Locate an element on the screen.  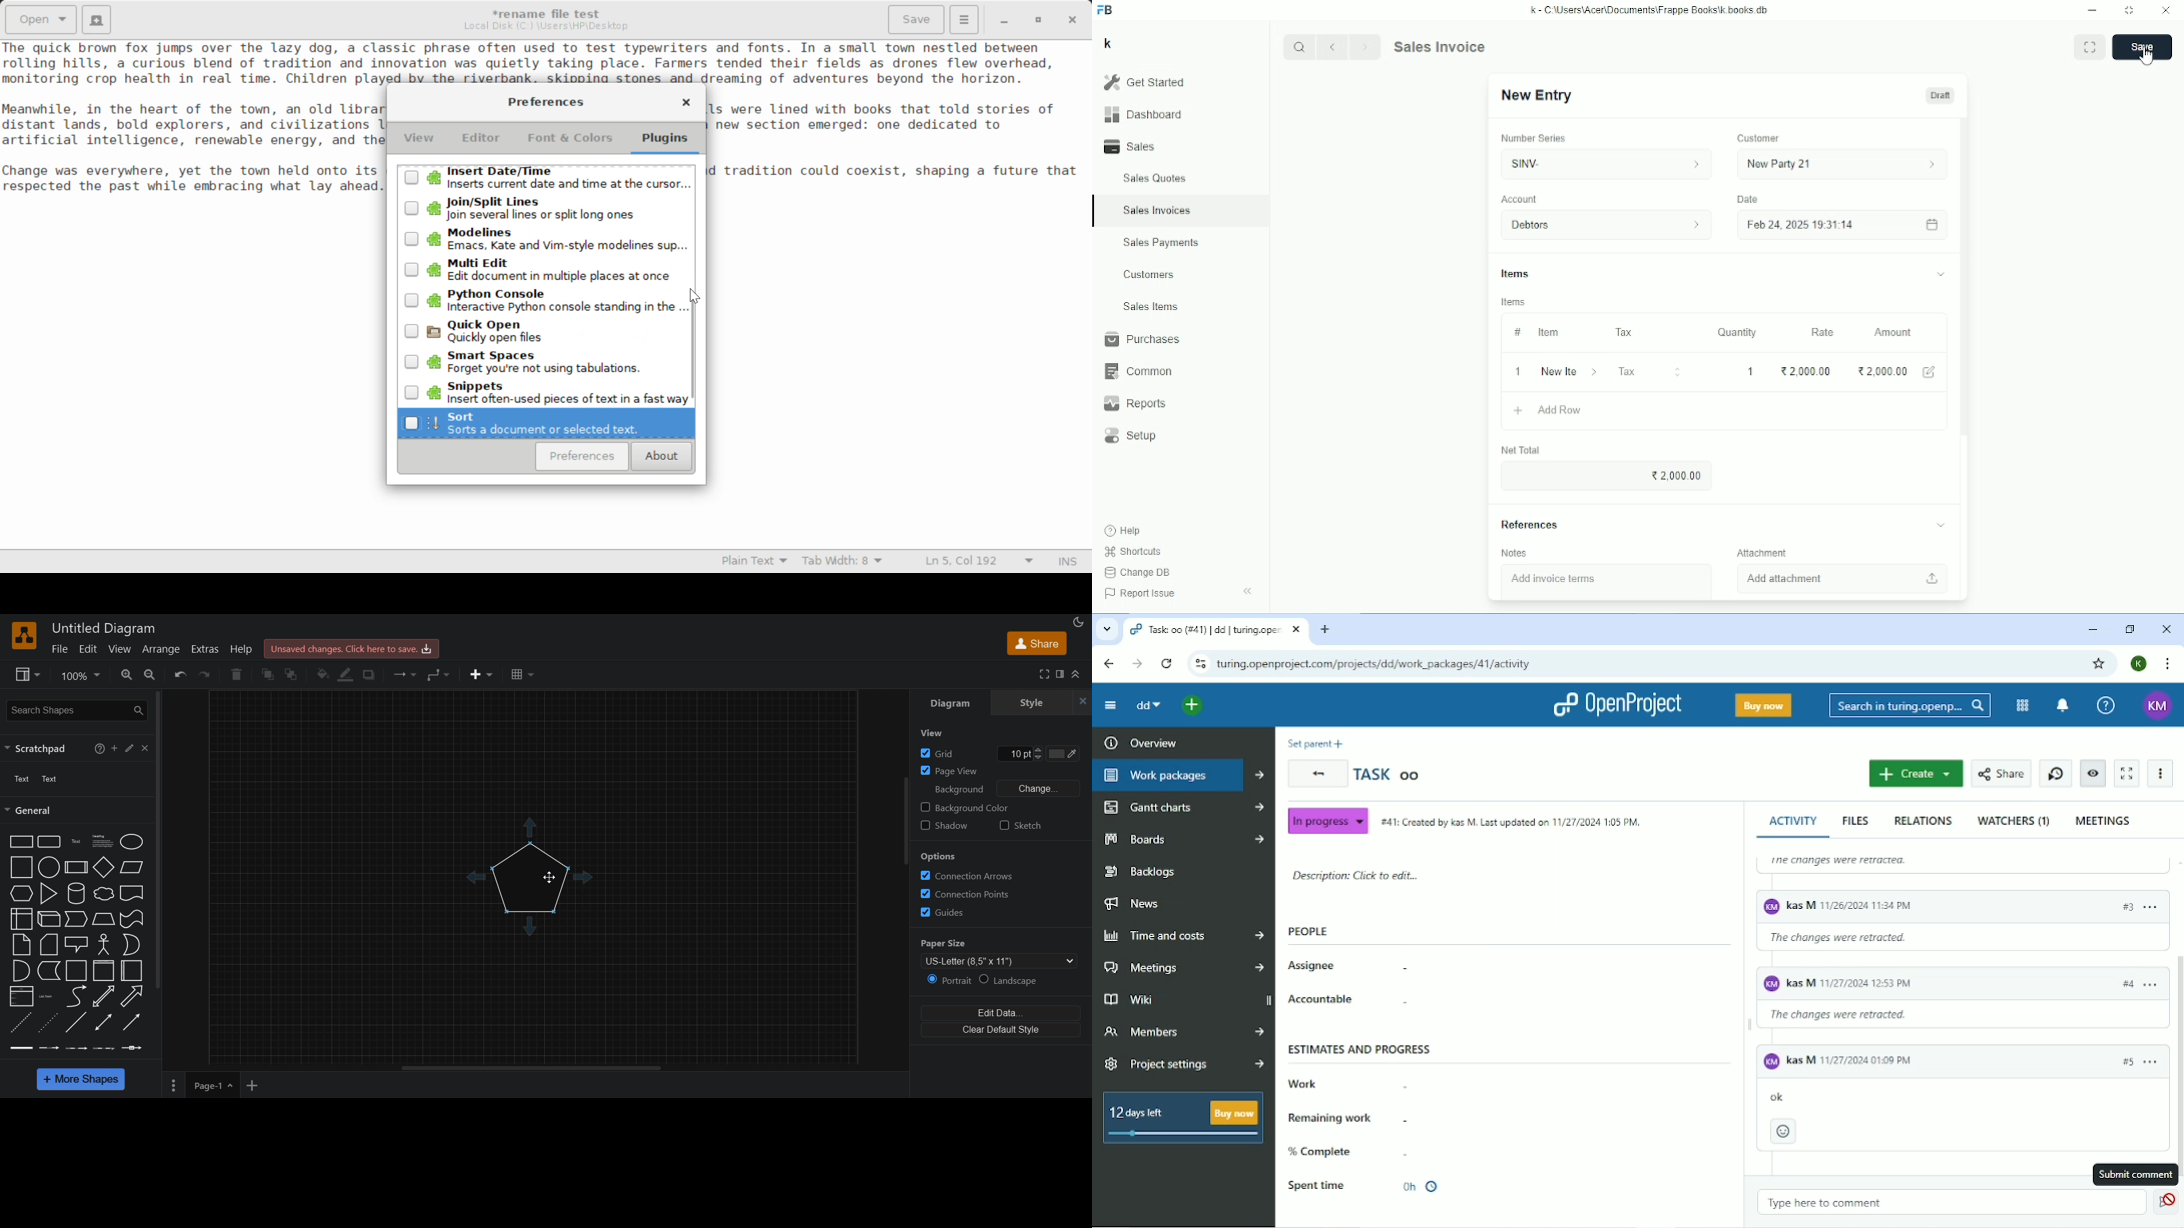
Net total is located at coordinates (1521, 450).